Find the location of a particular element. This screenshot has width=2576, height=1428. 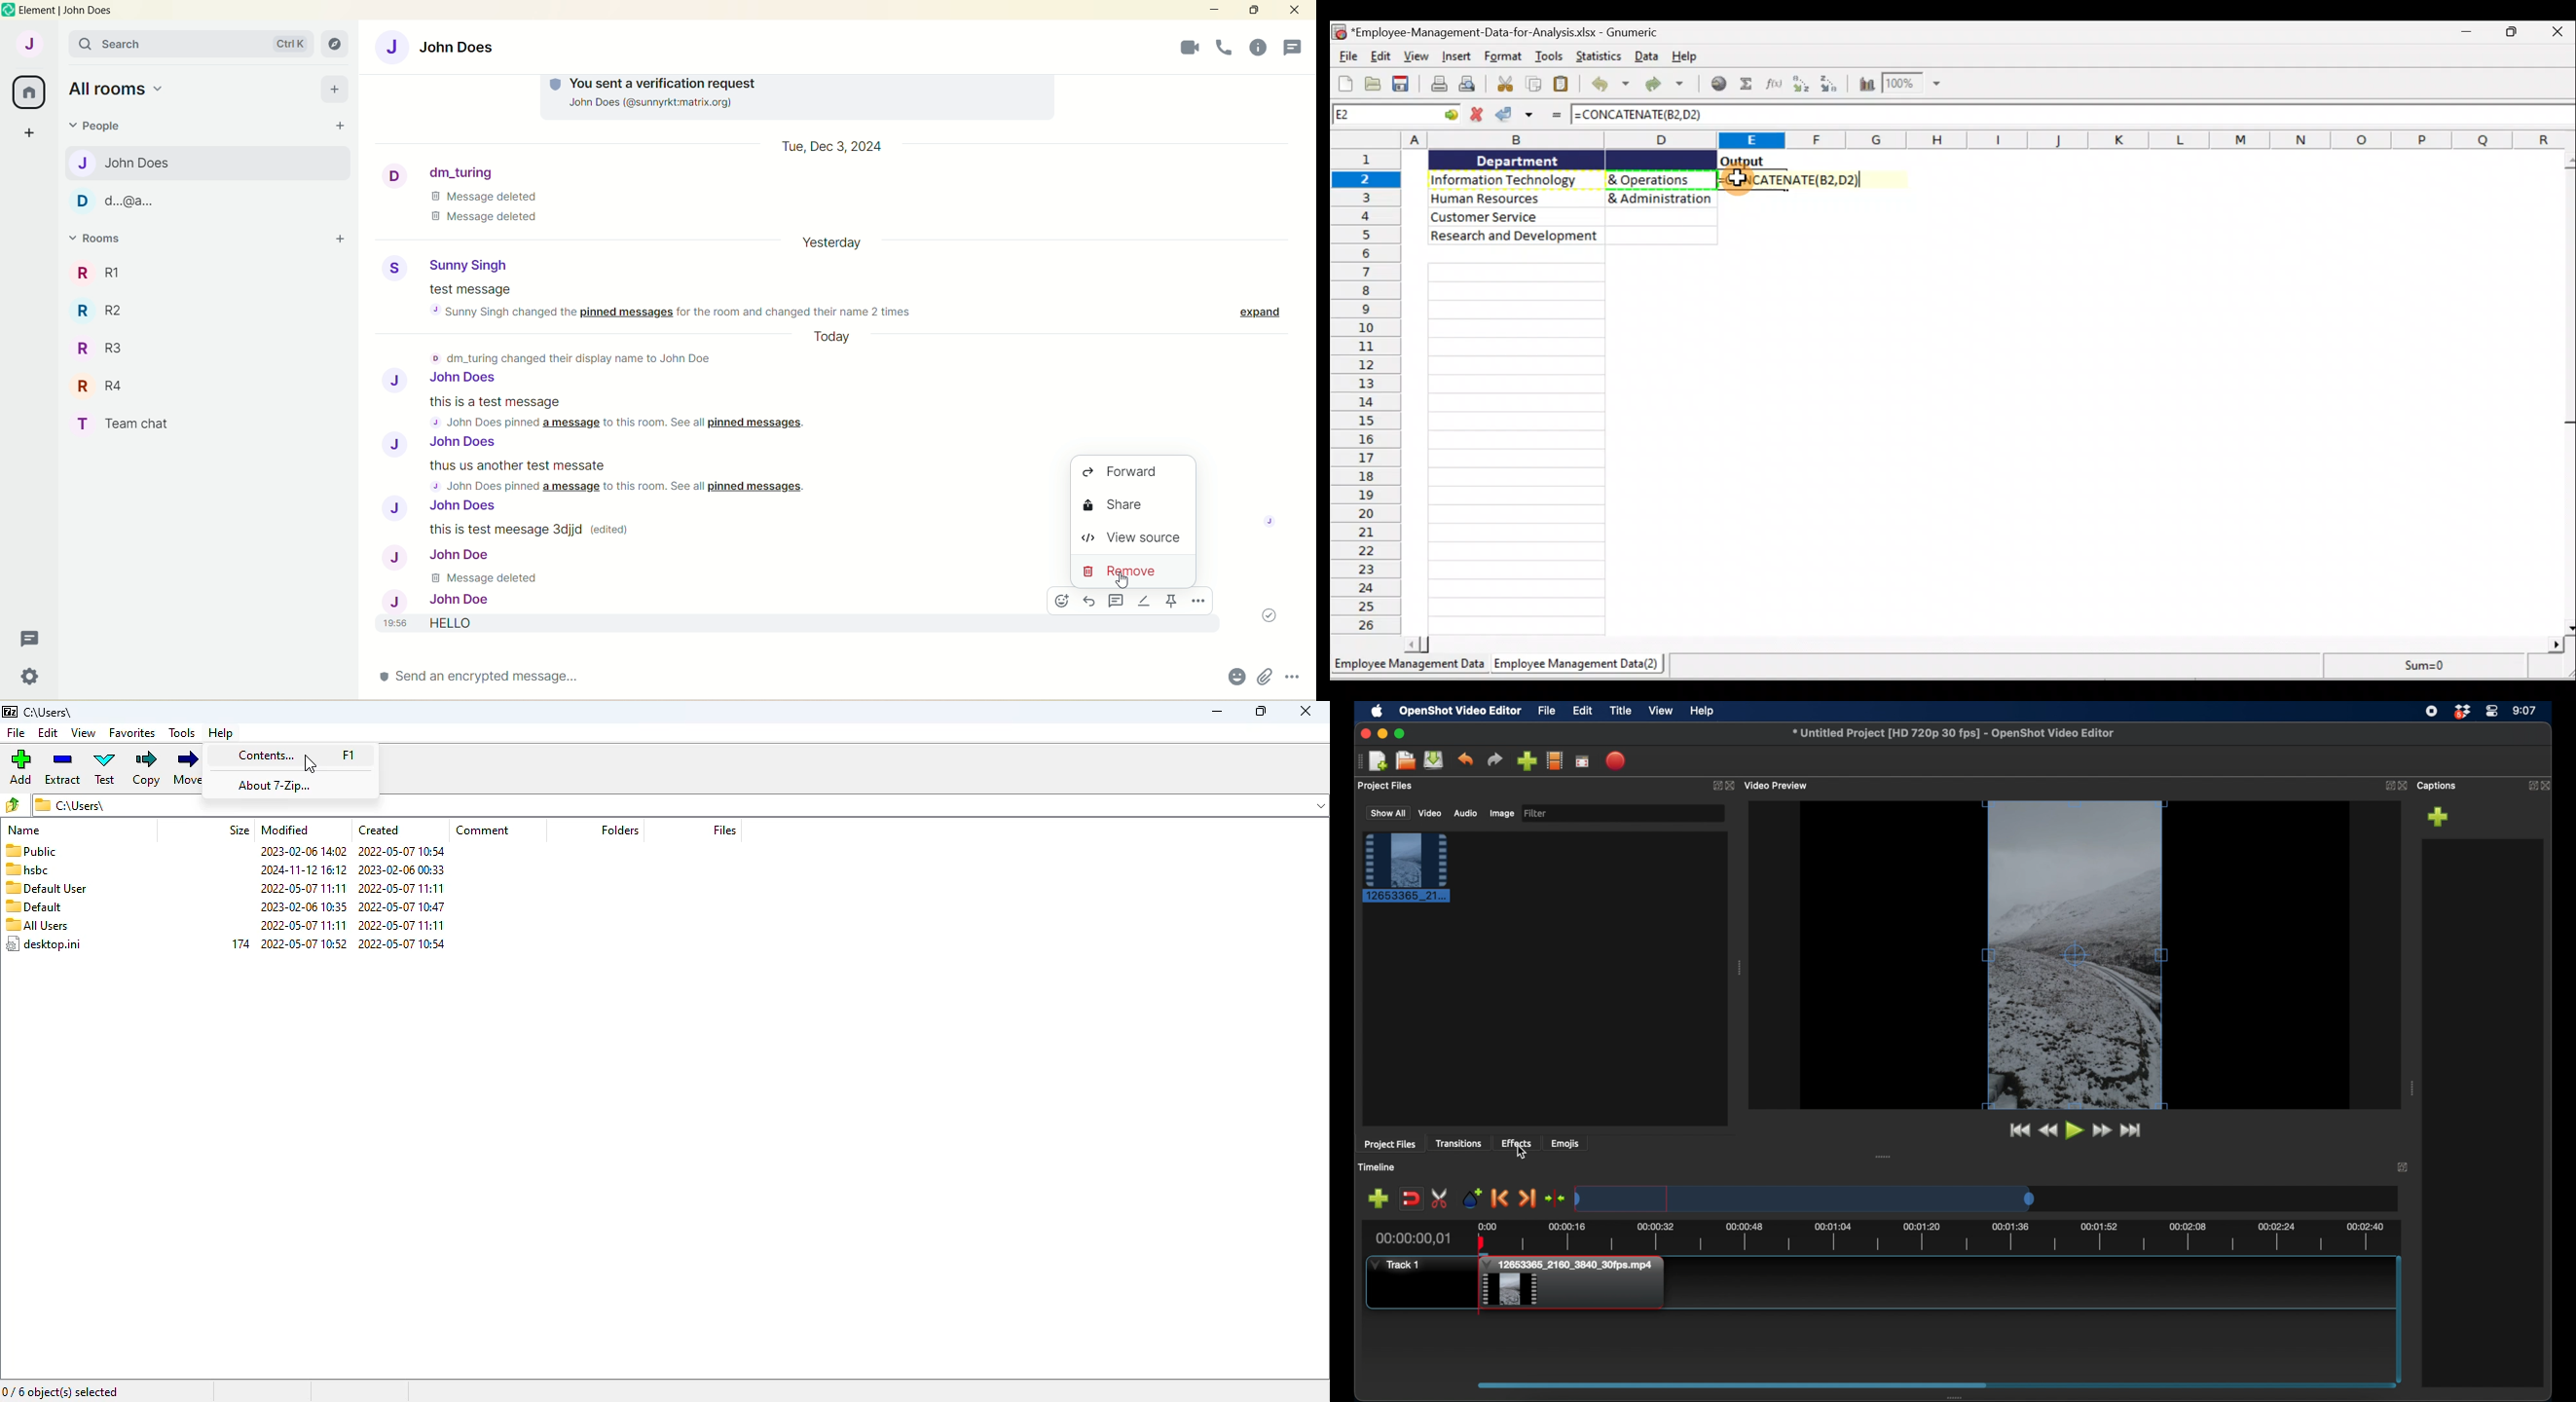

Insert hyperlink is located at coordinates (1717, 84).